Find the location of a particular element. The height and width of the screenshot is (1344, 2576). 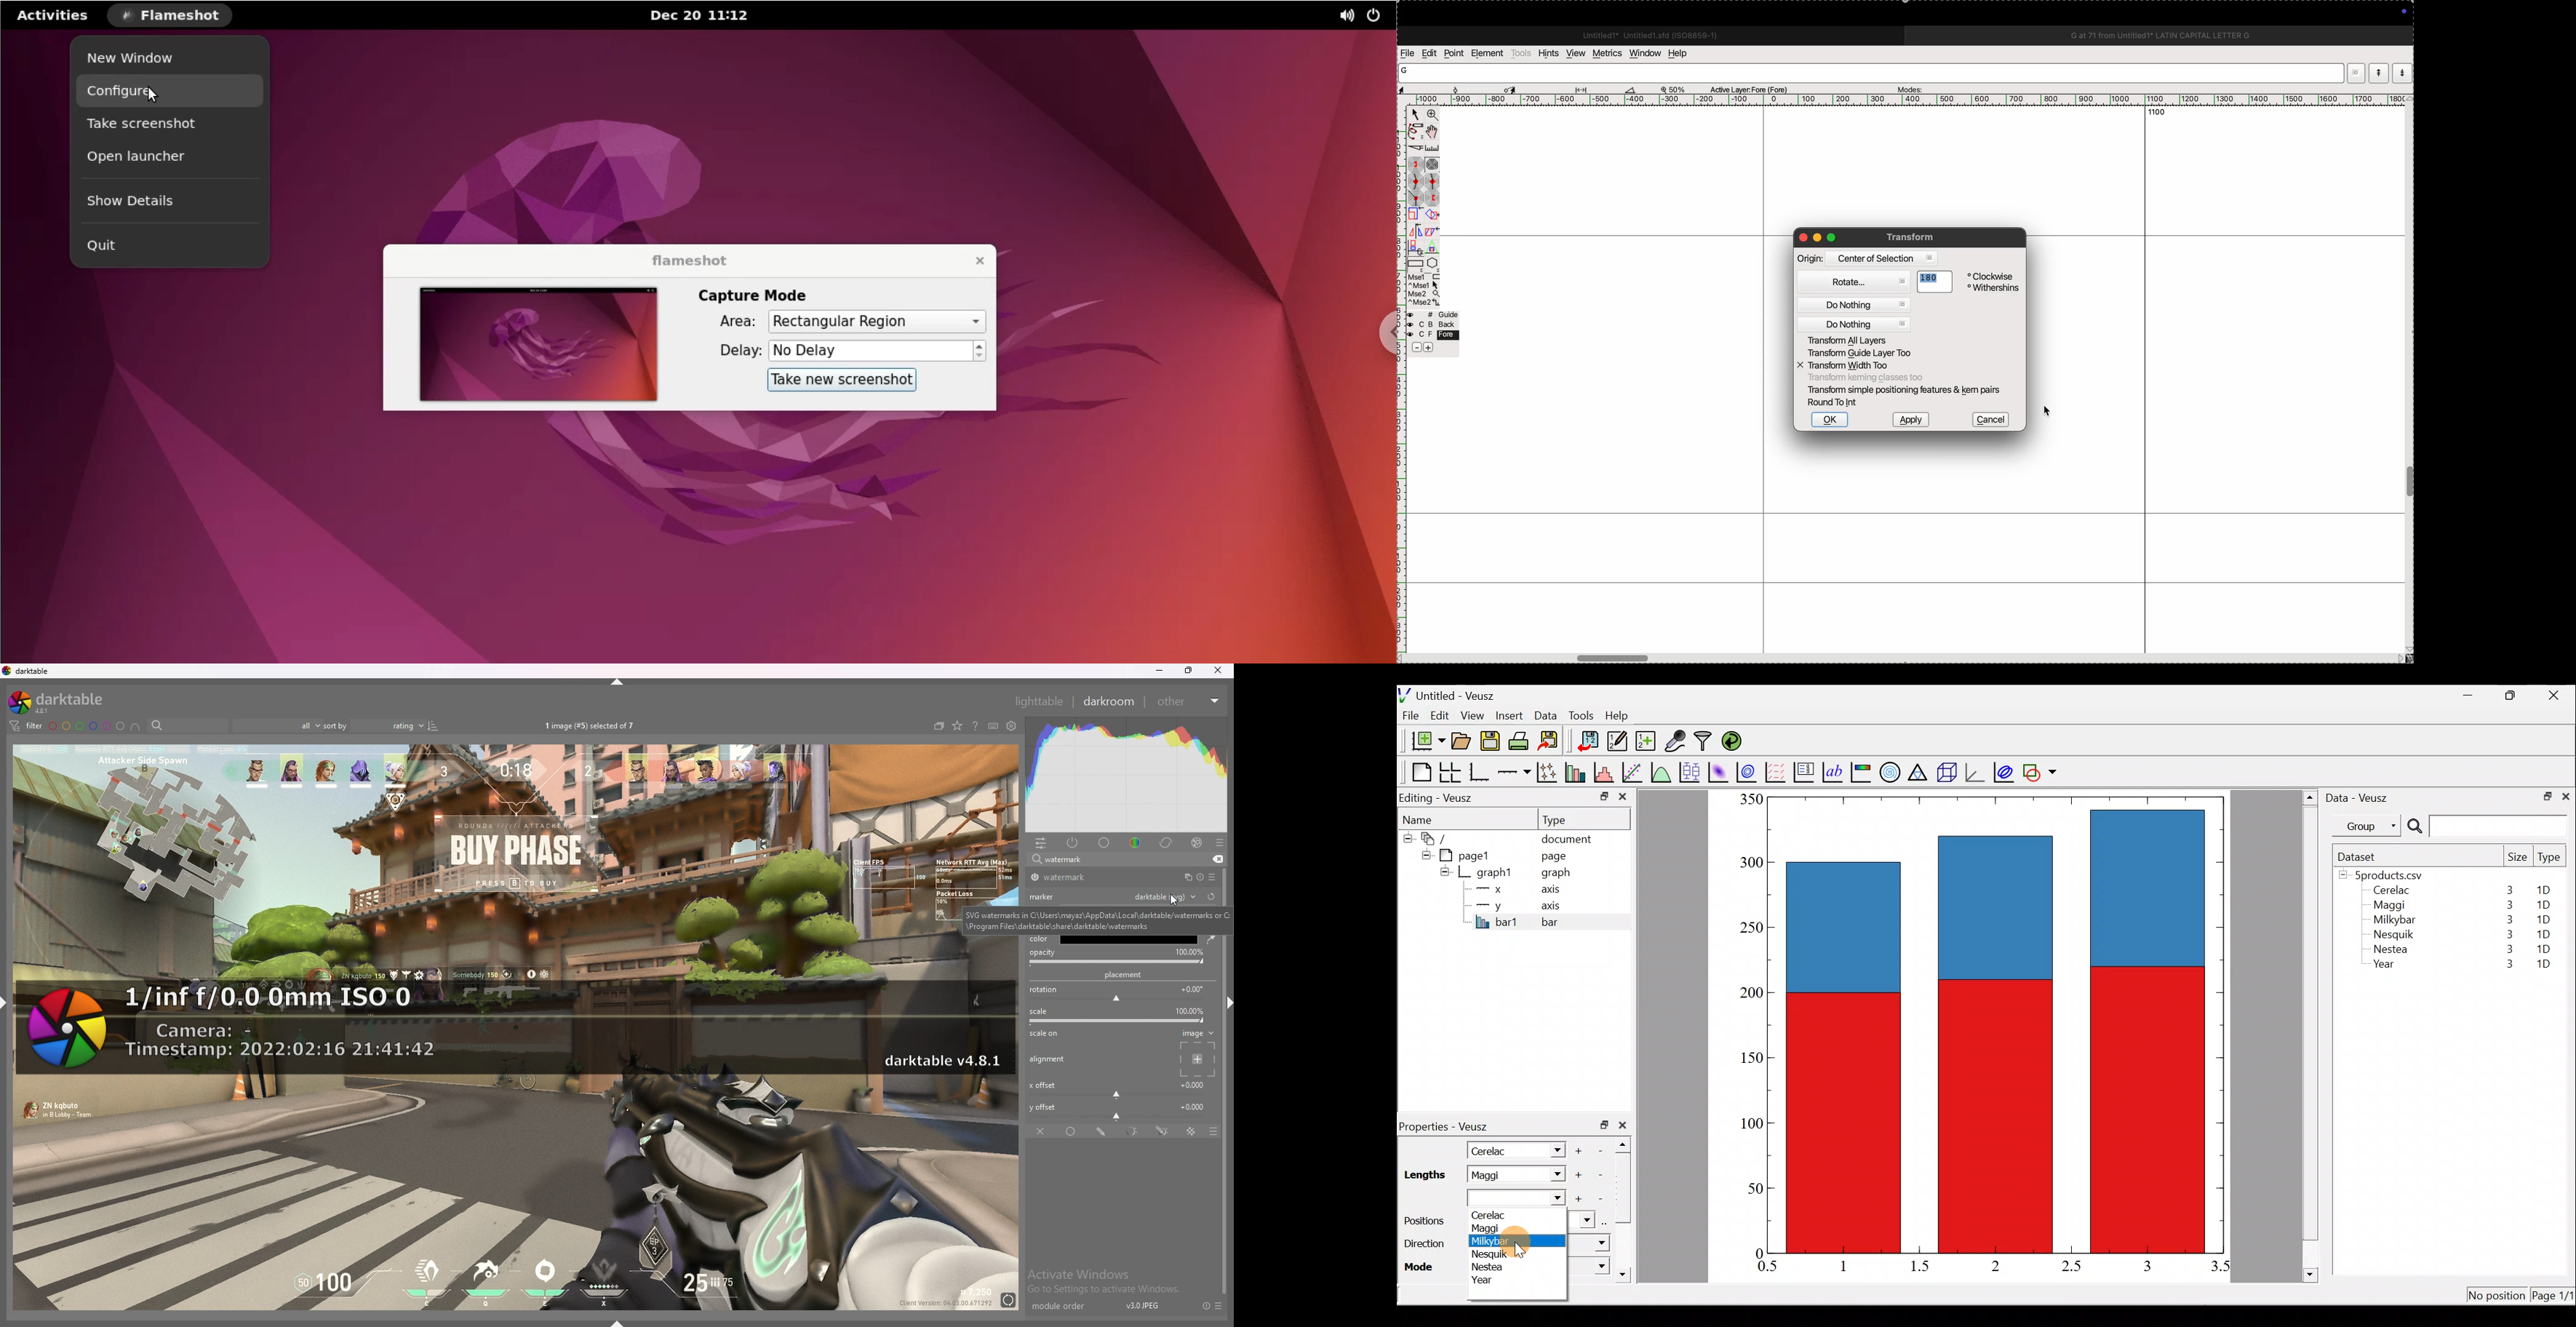

3d graph is located at coordinates (1975, 771).